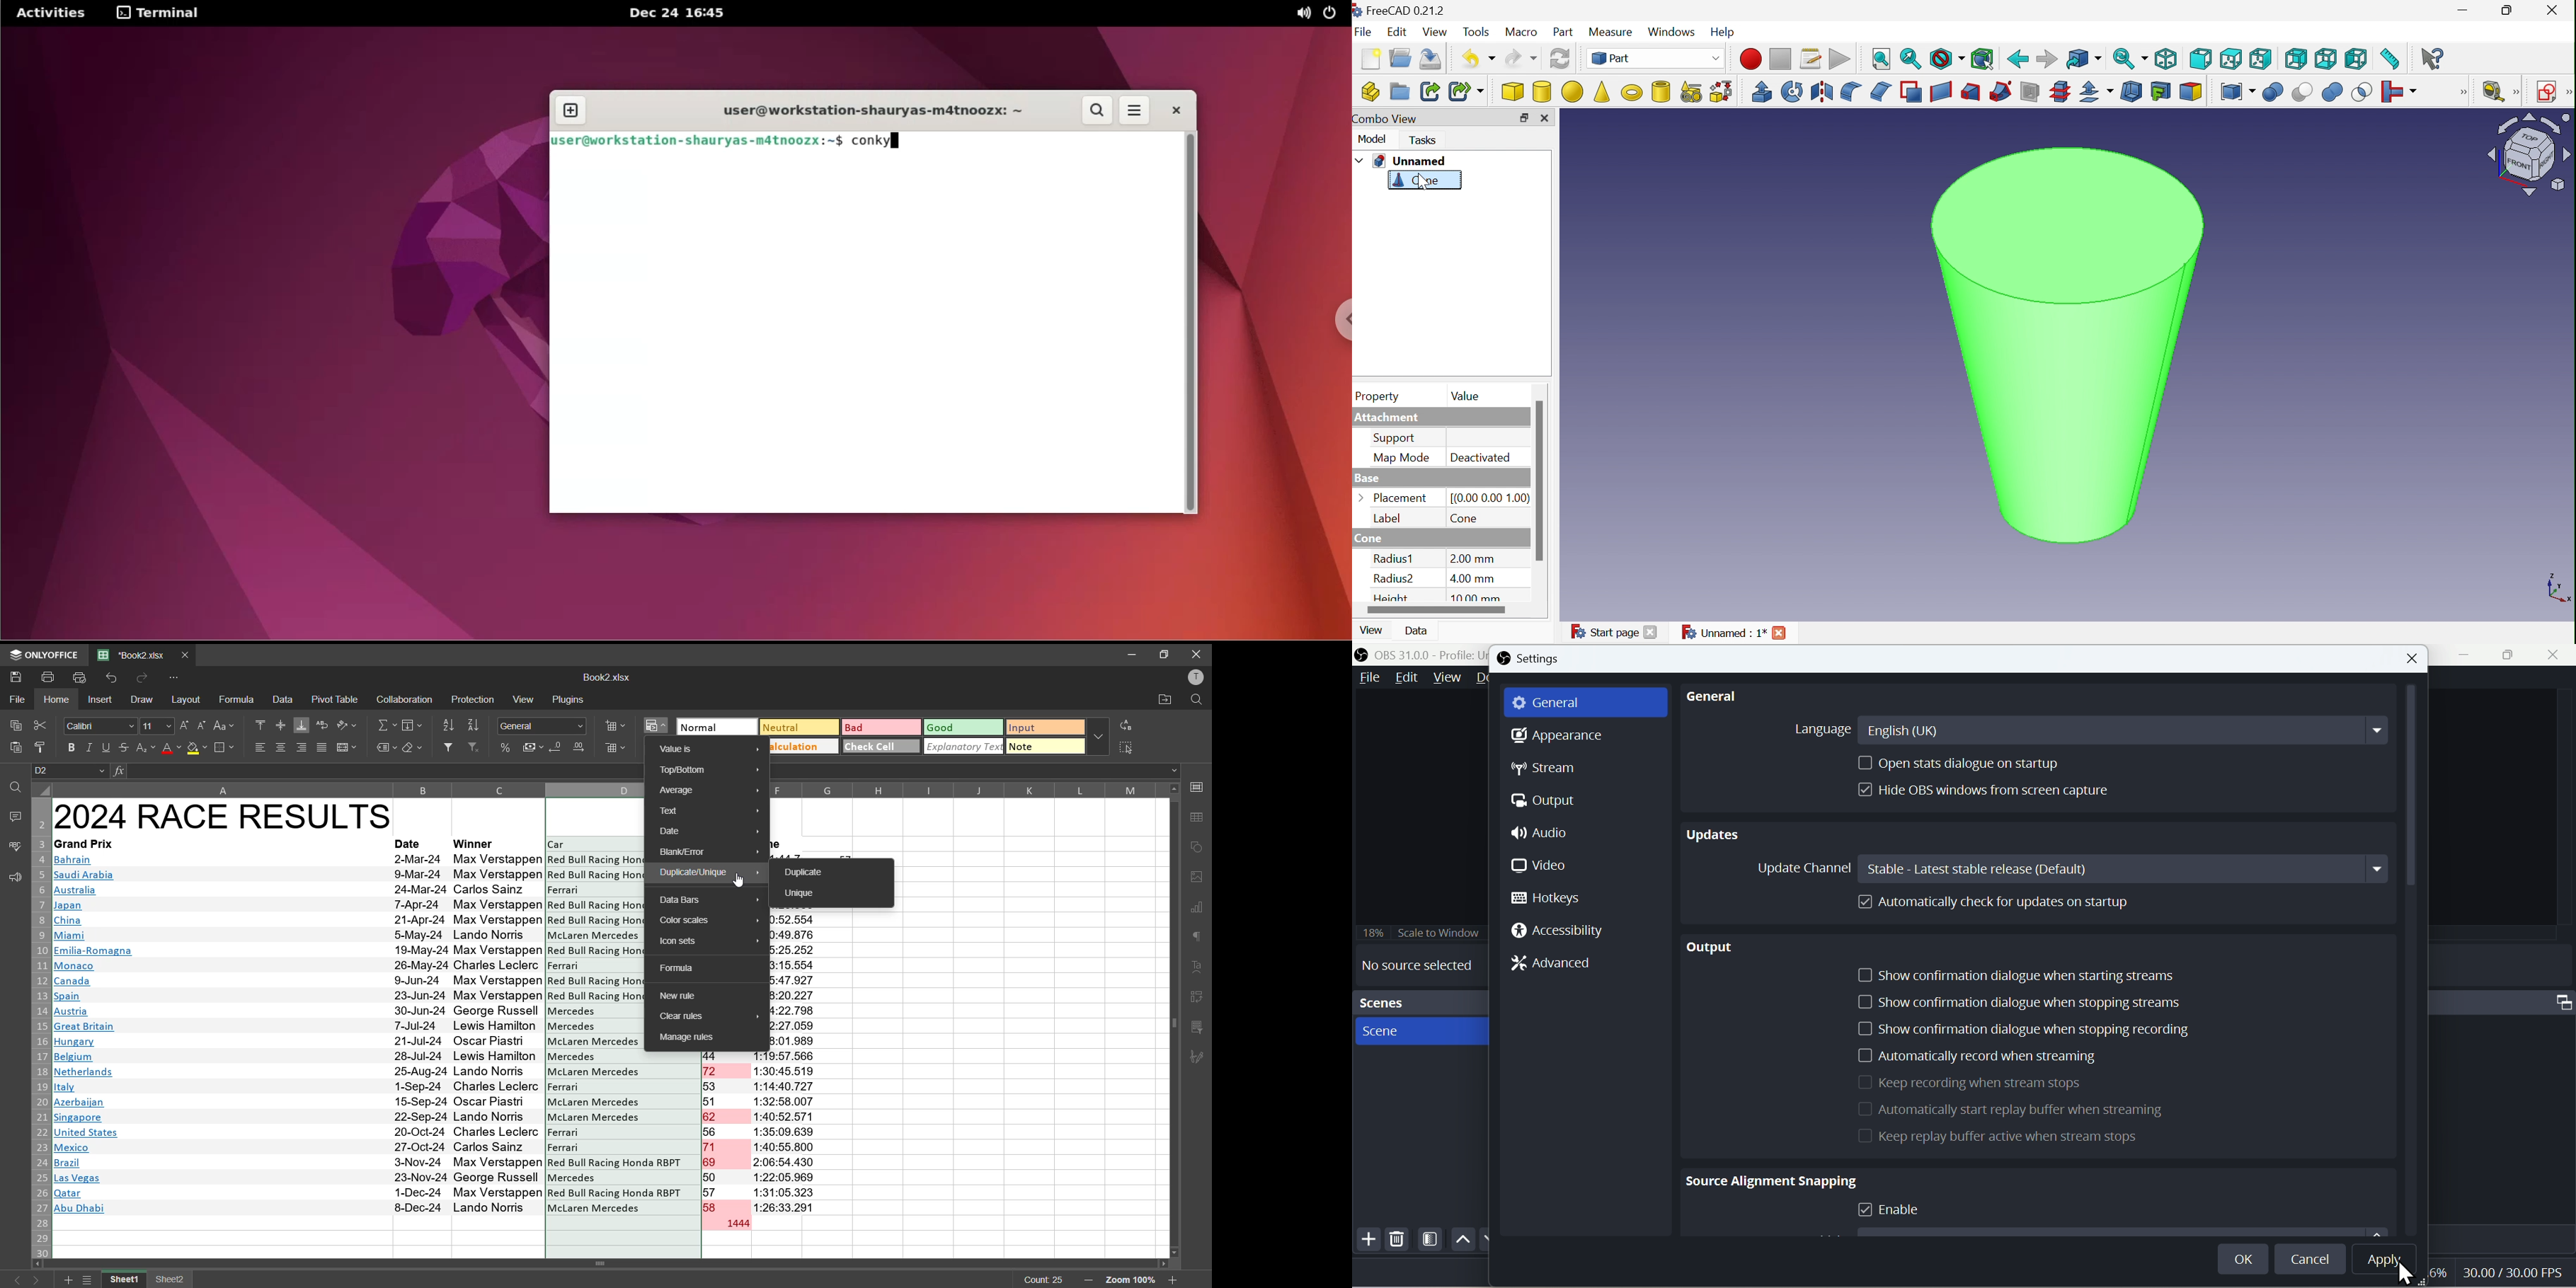 This screenshot has width=2576, height=1288. What do you see at coordinates (1174, 1020) in the screenshot?
I see `scrollbar` at bounding box center [1174, 1020].